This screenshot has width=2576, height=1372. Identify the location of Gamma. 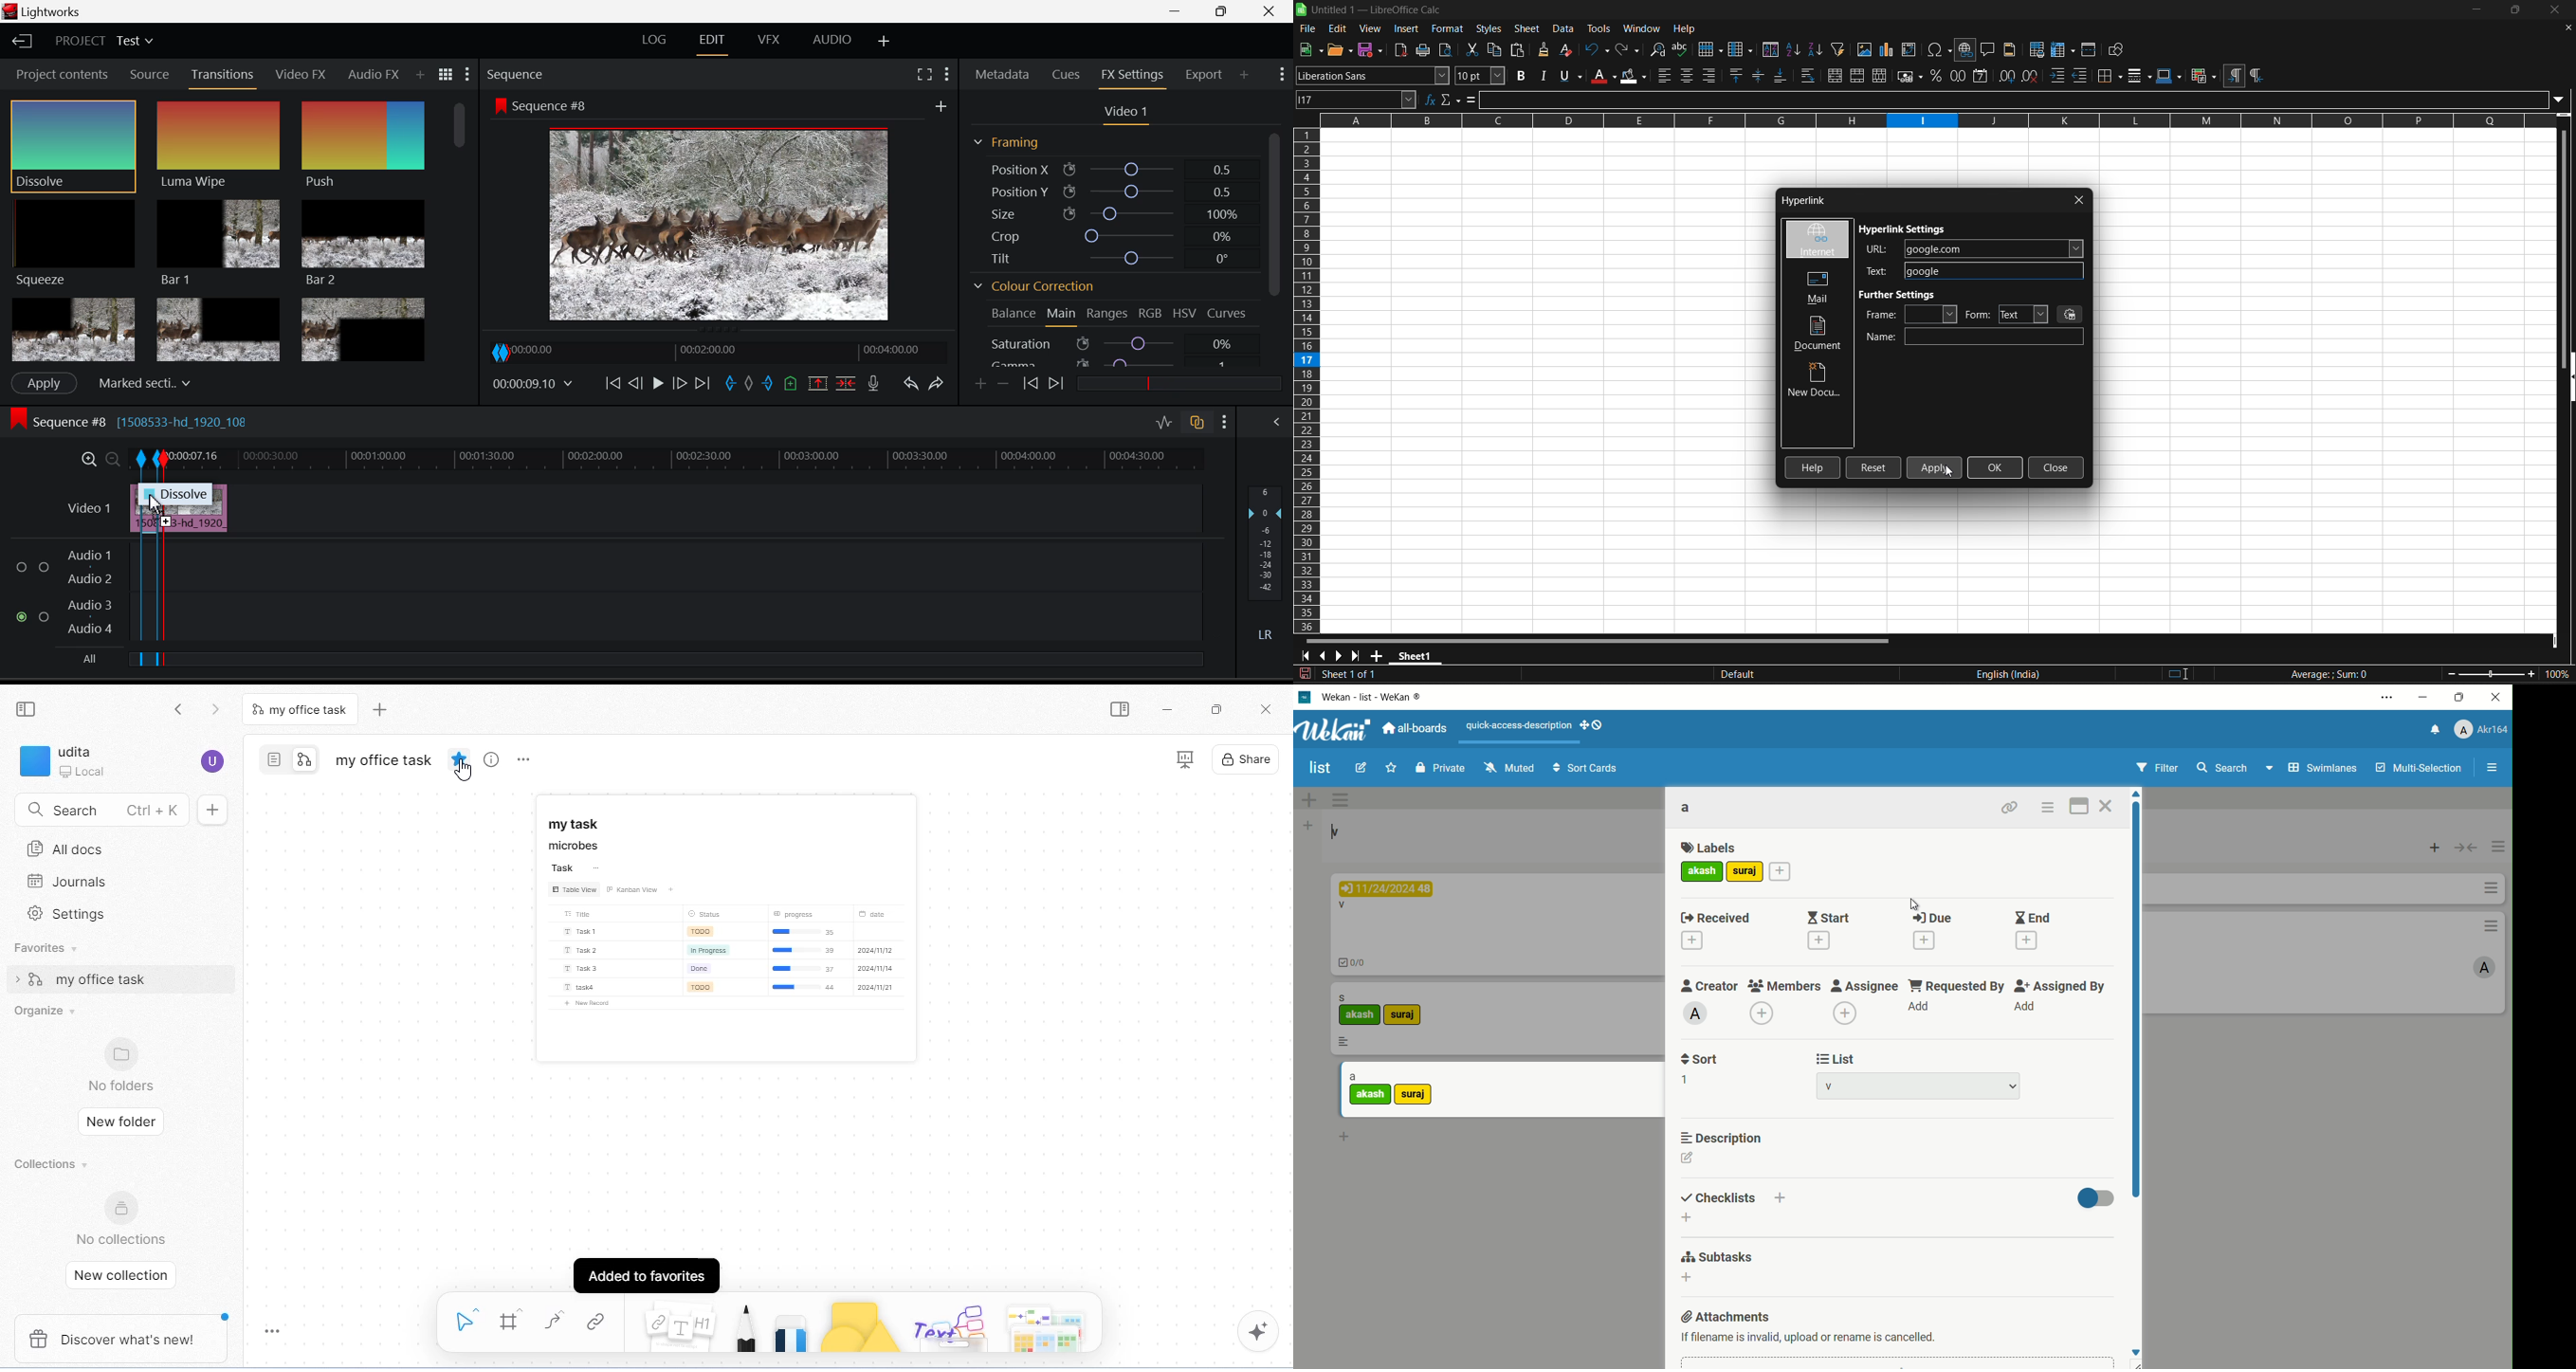
(1115, 364).